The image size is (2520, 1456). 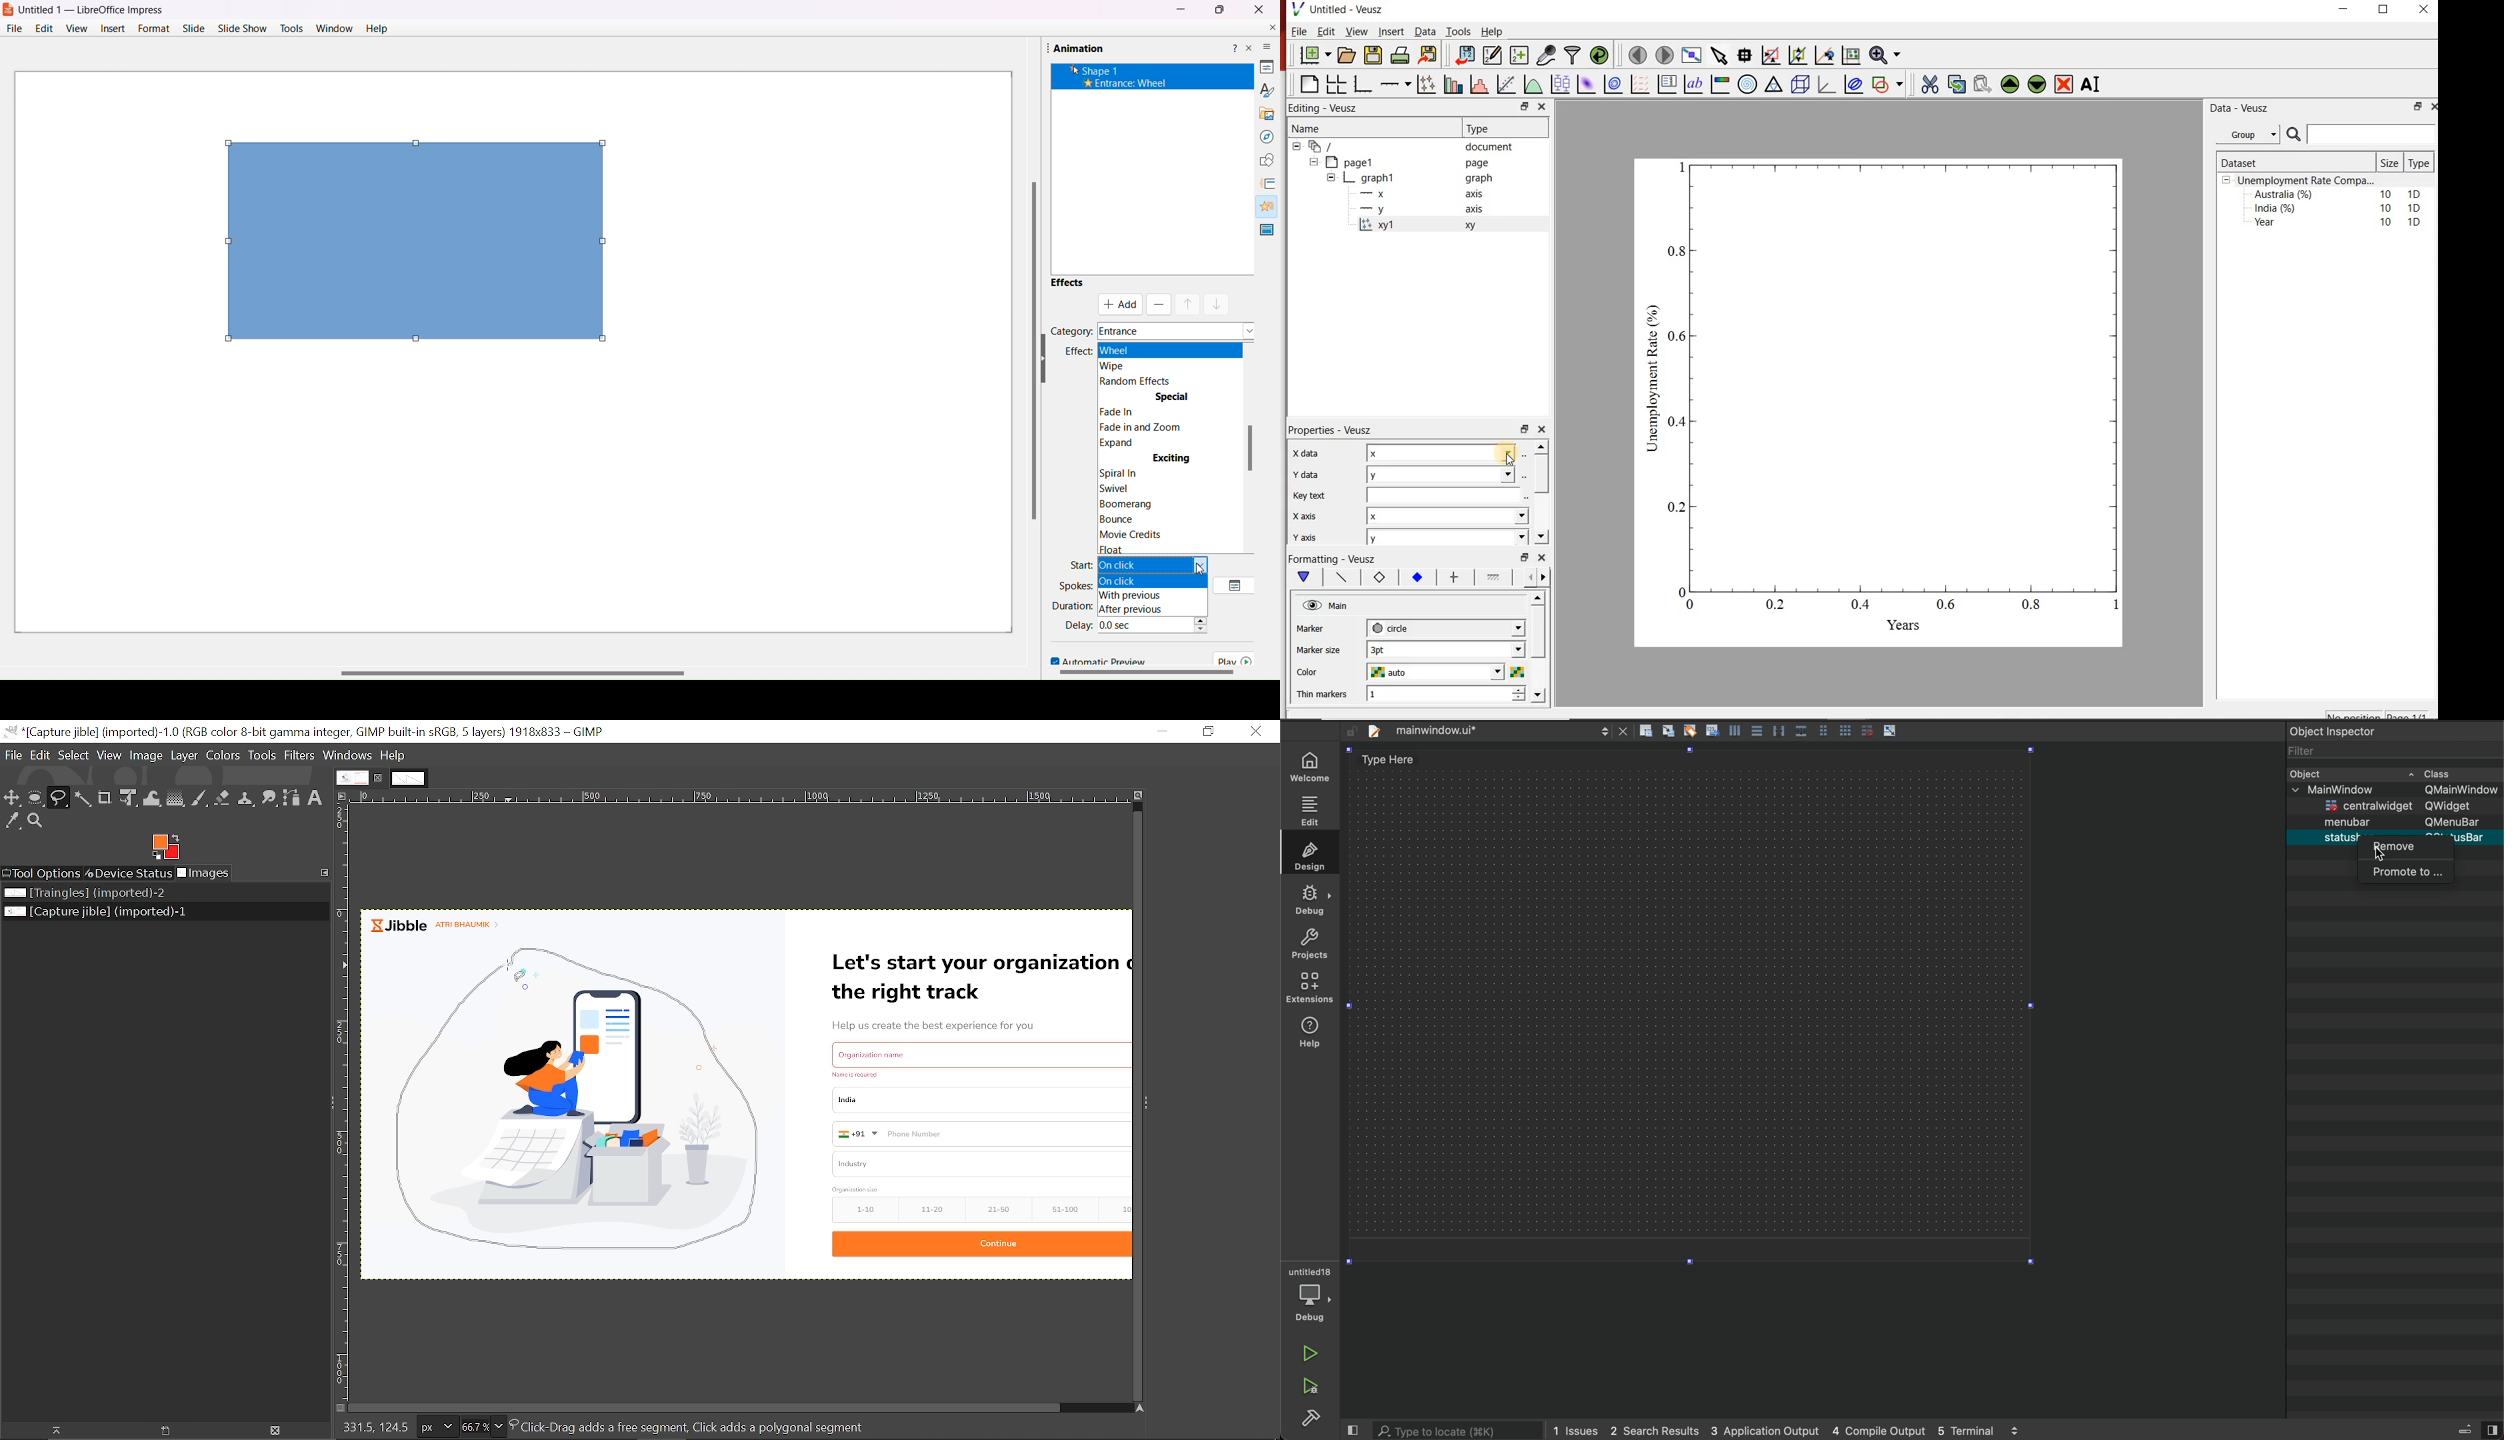 What do you see at coordinates (153, 28) in the screenshot?
I see `Format` at bounding box center [153, 28].